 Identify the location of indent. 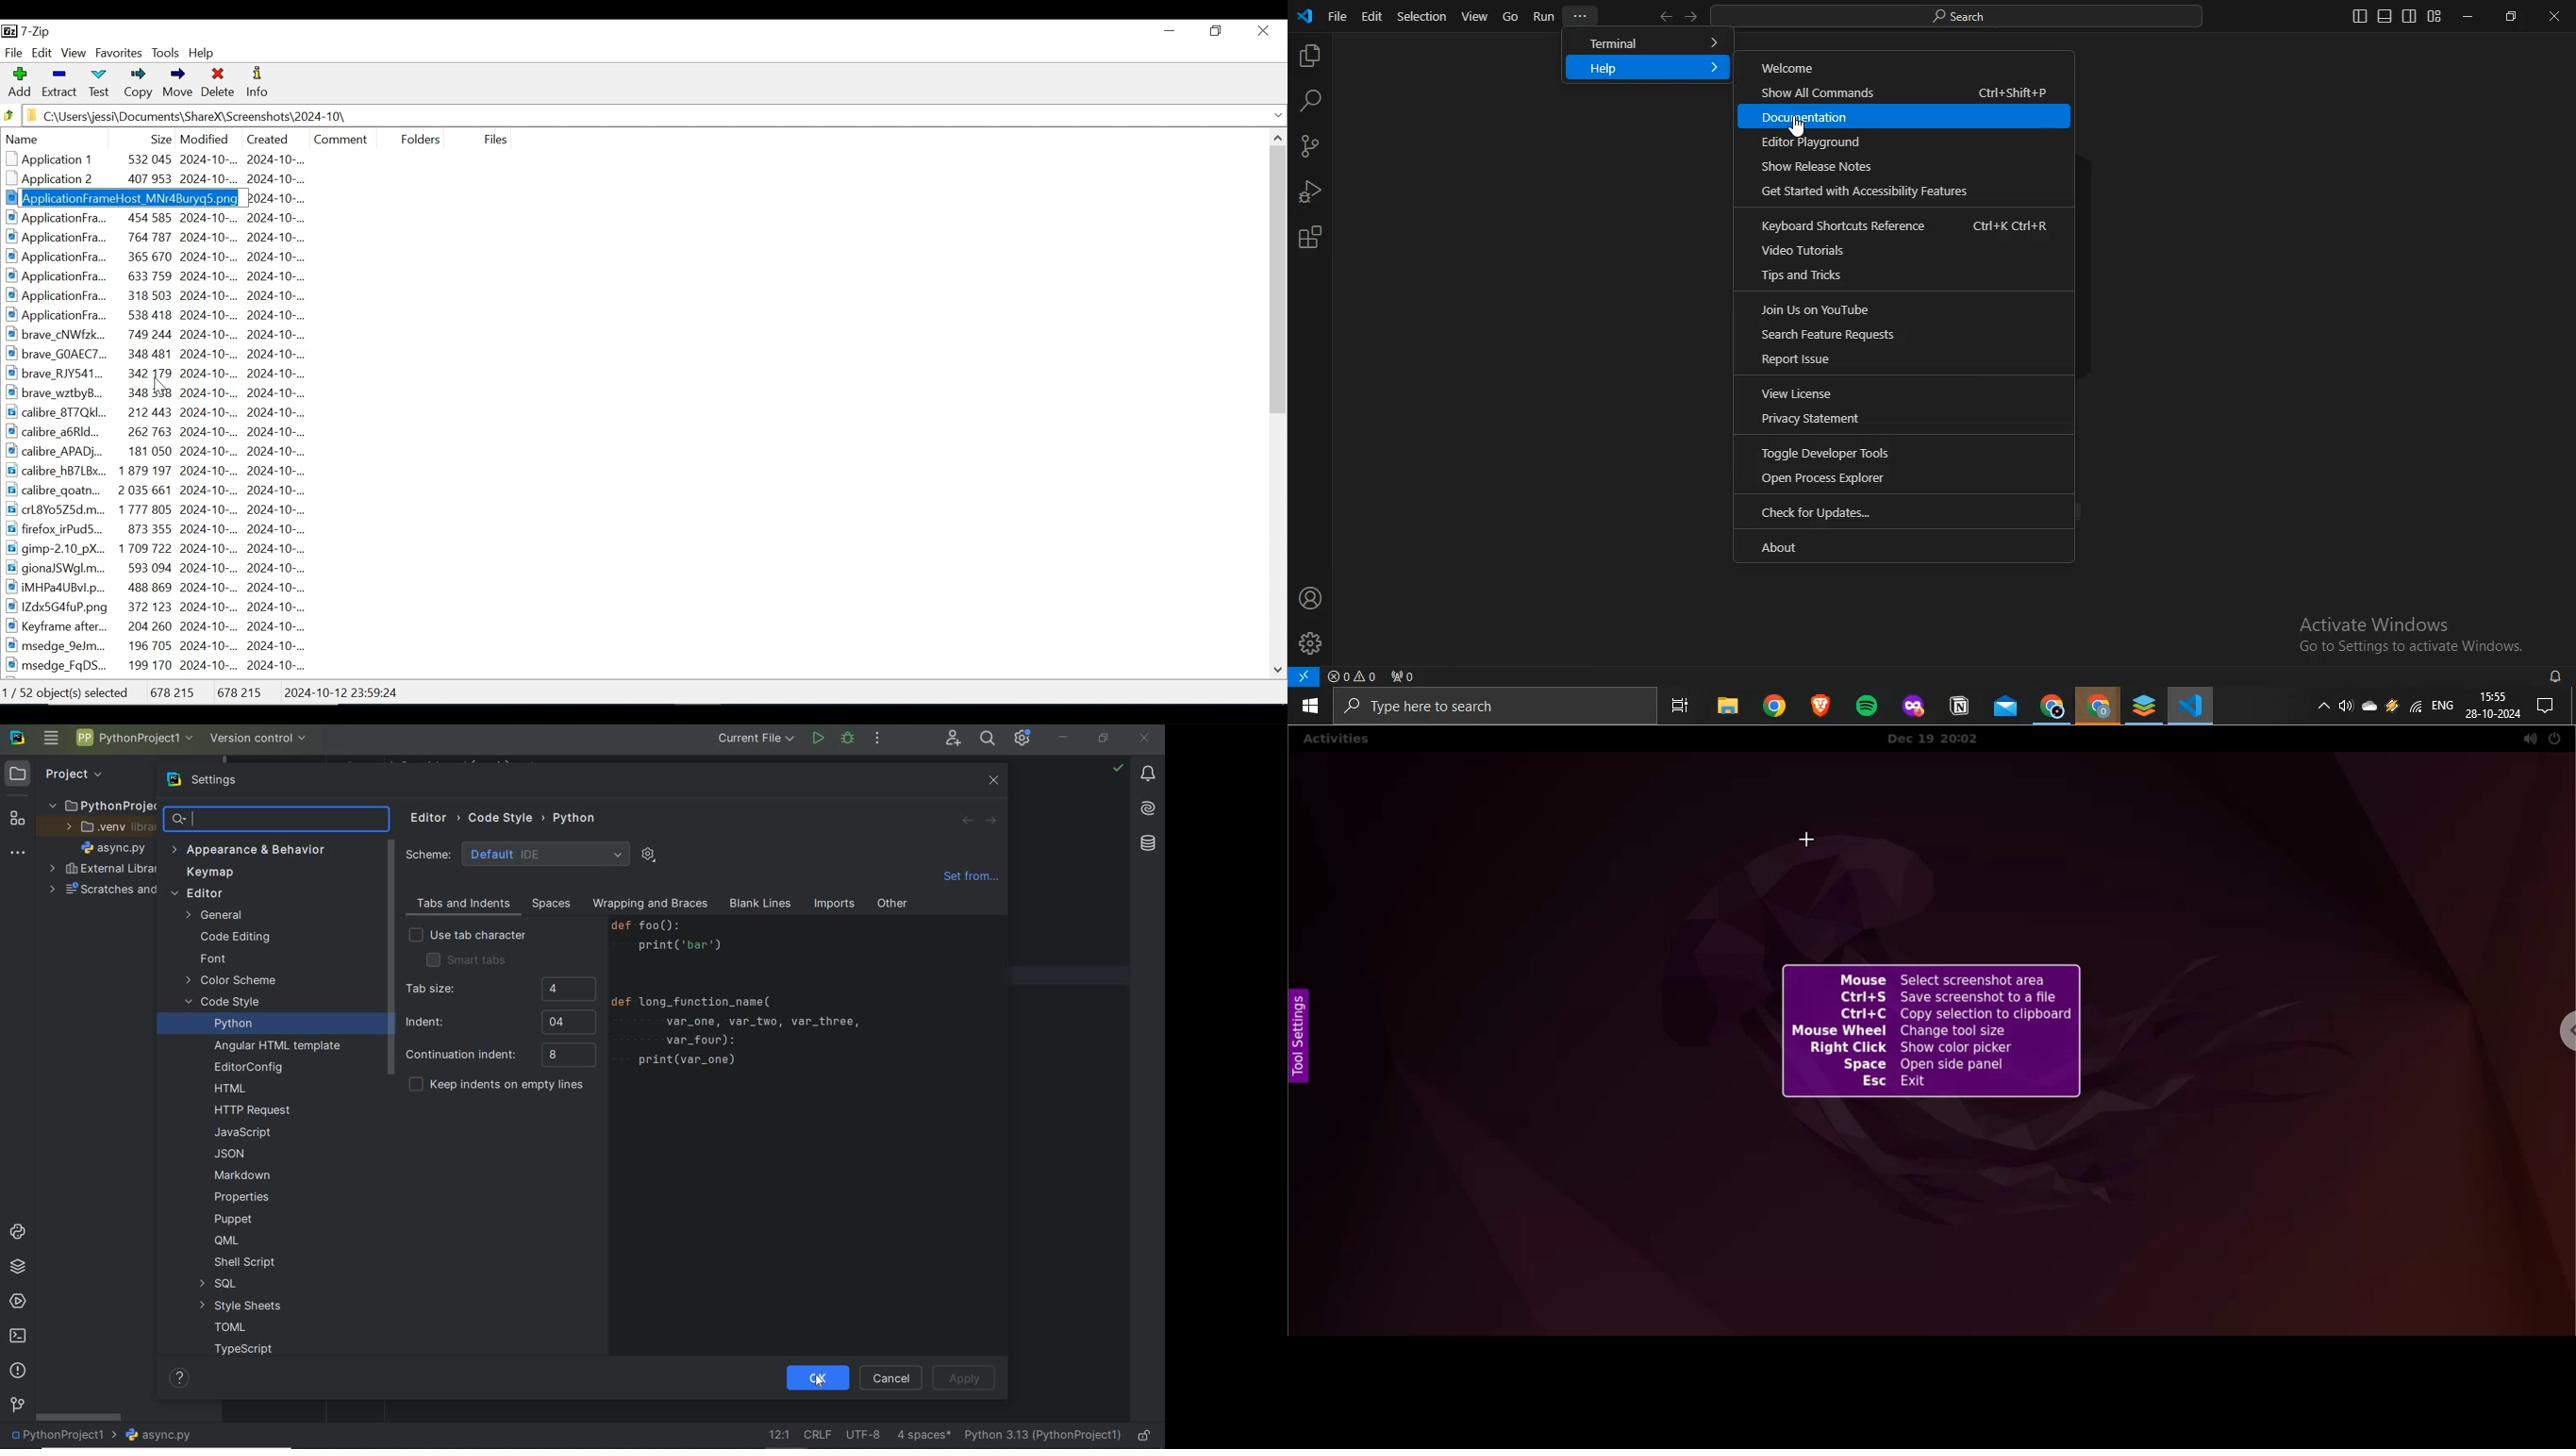
(924, 1434).